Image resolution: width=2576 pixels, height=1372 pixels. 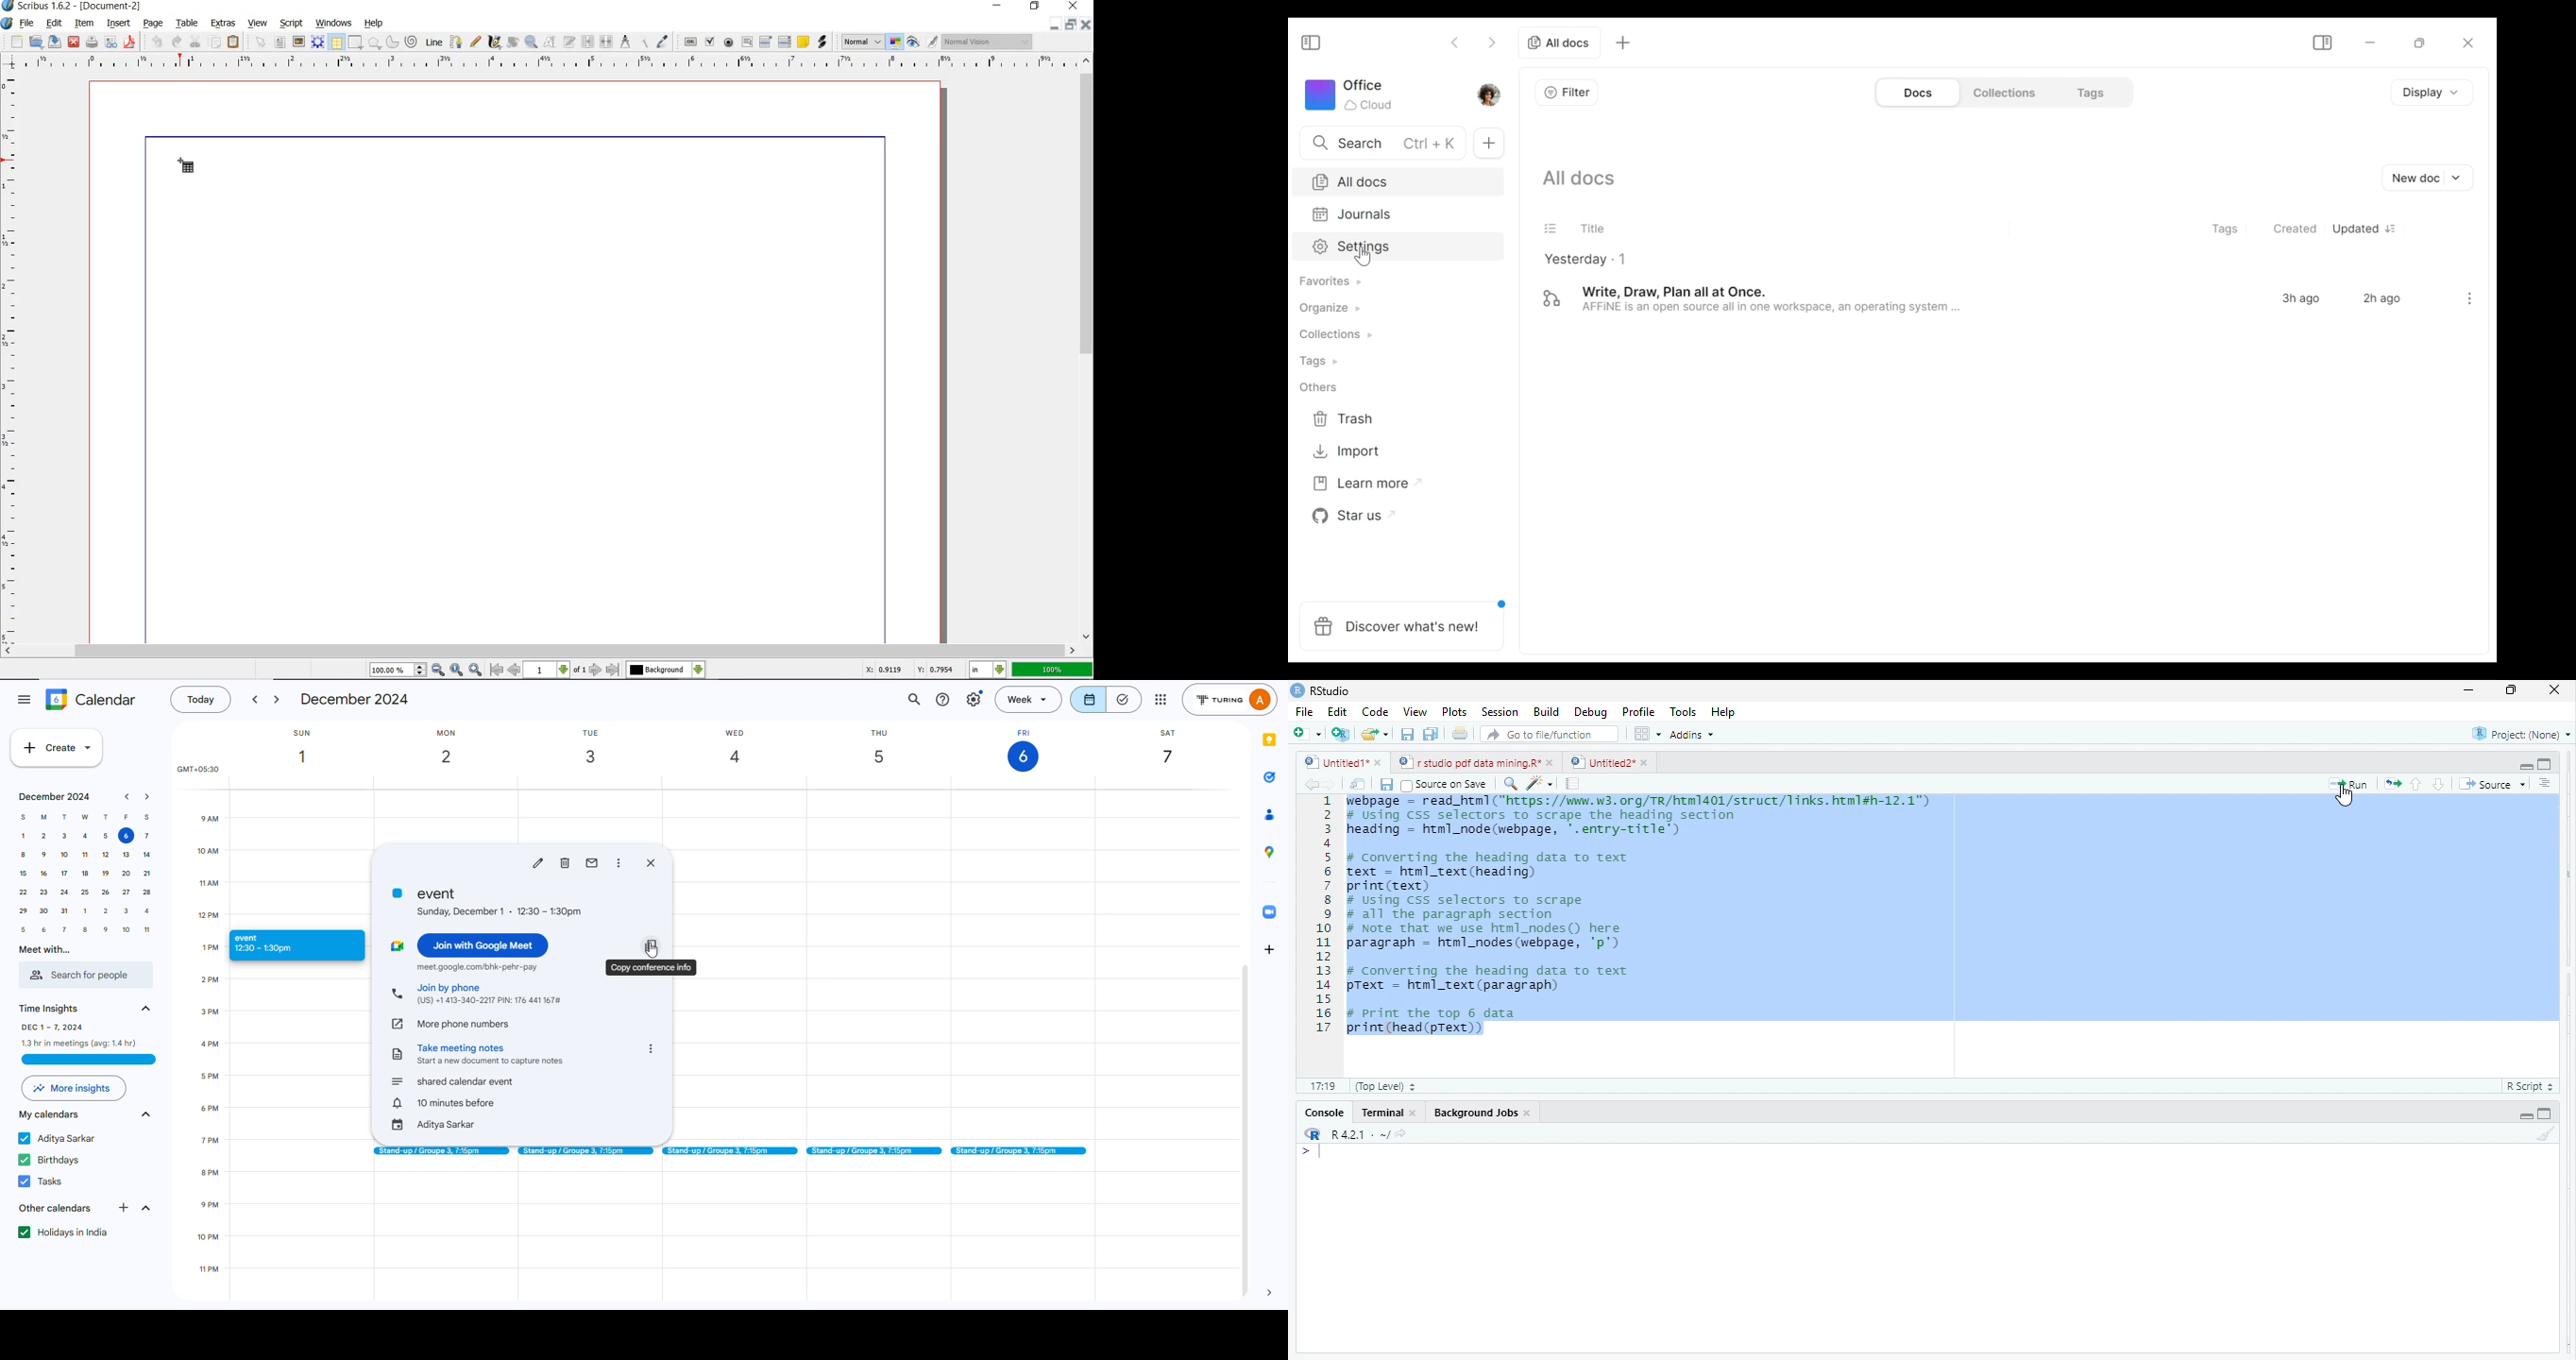 What do you see at coordinates (666, 671) in the screenshot?
I see `select the current layer` at bounding box center [666, 671].